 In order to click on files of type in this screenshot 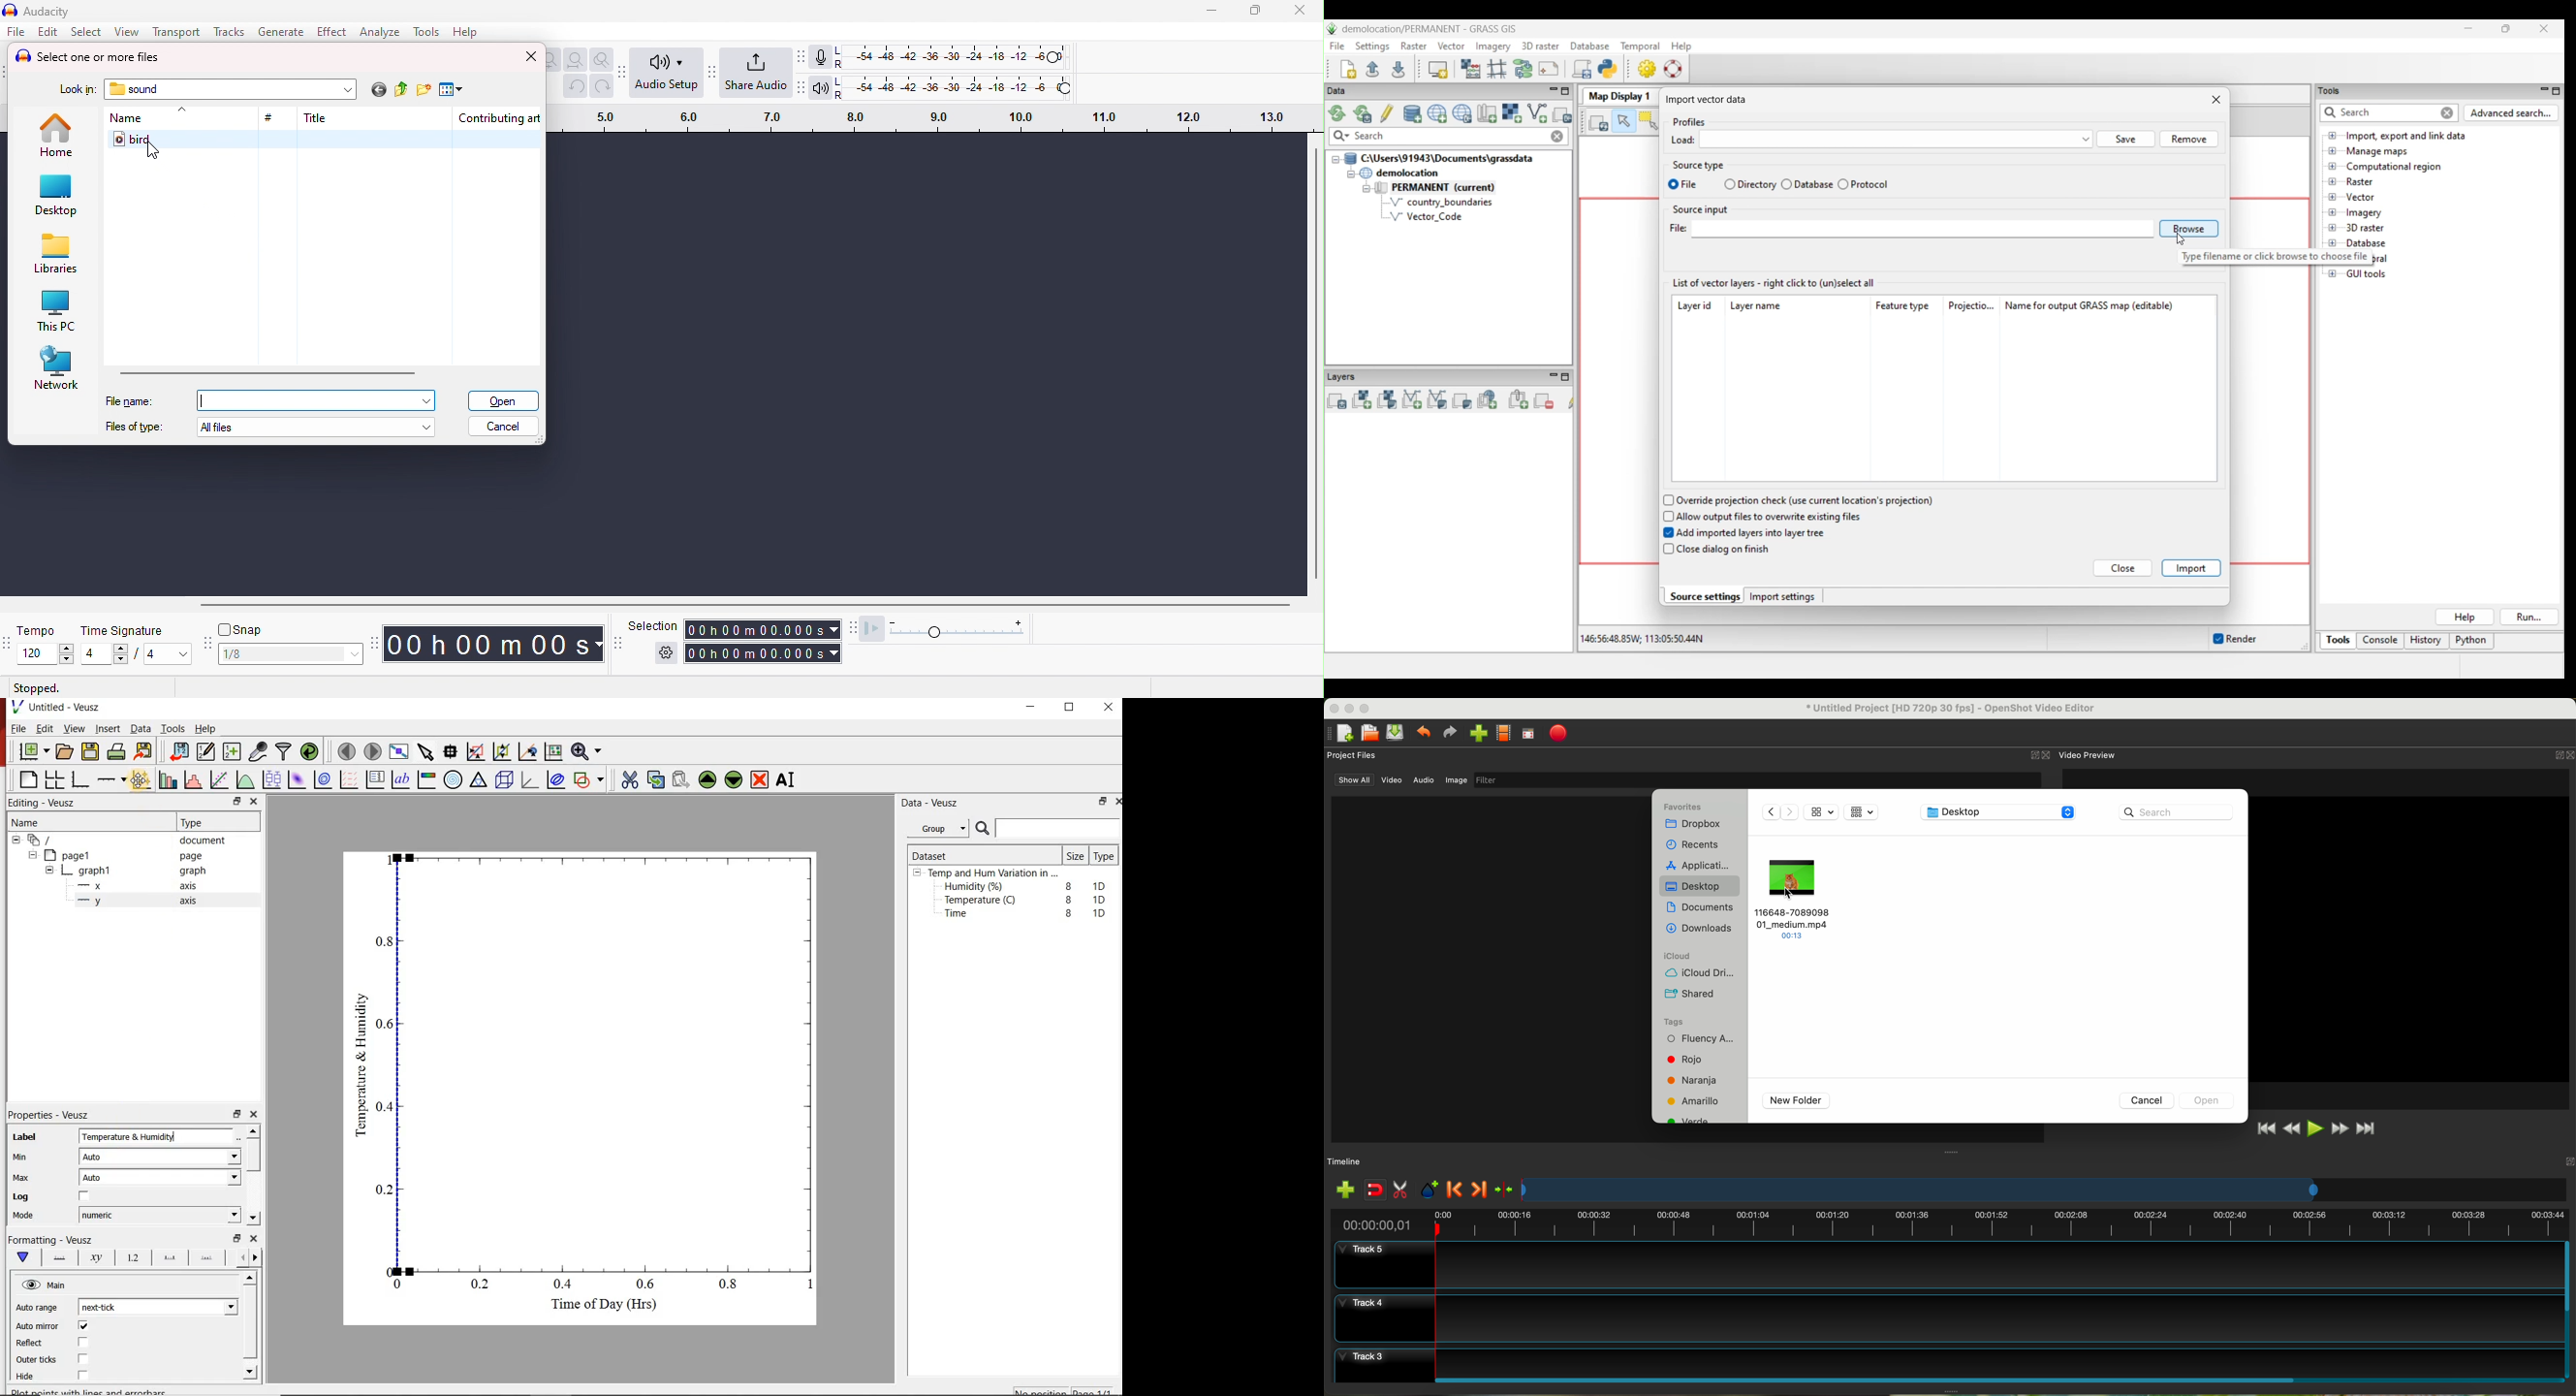, I will do `click(134, 427)`.